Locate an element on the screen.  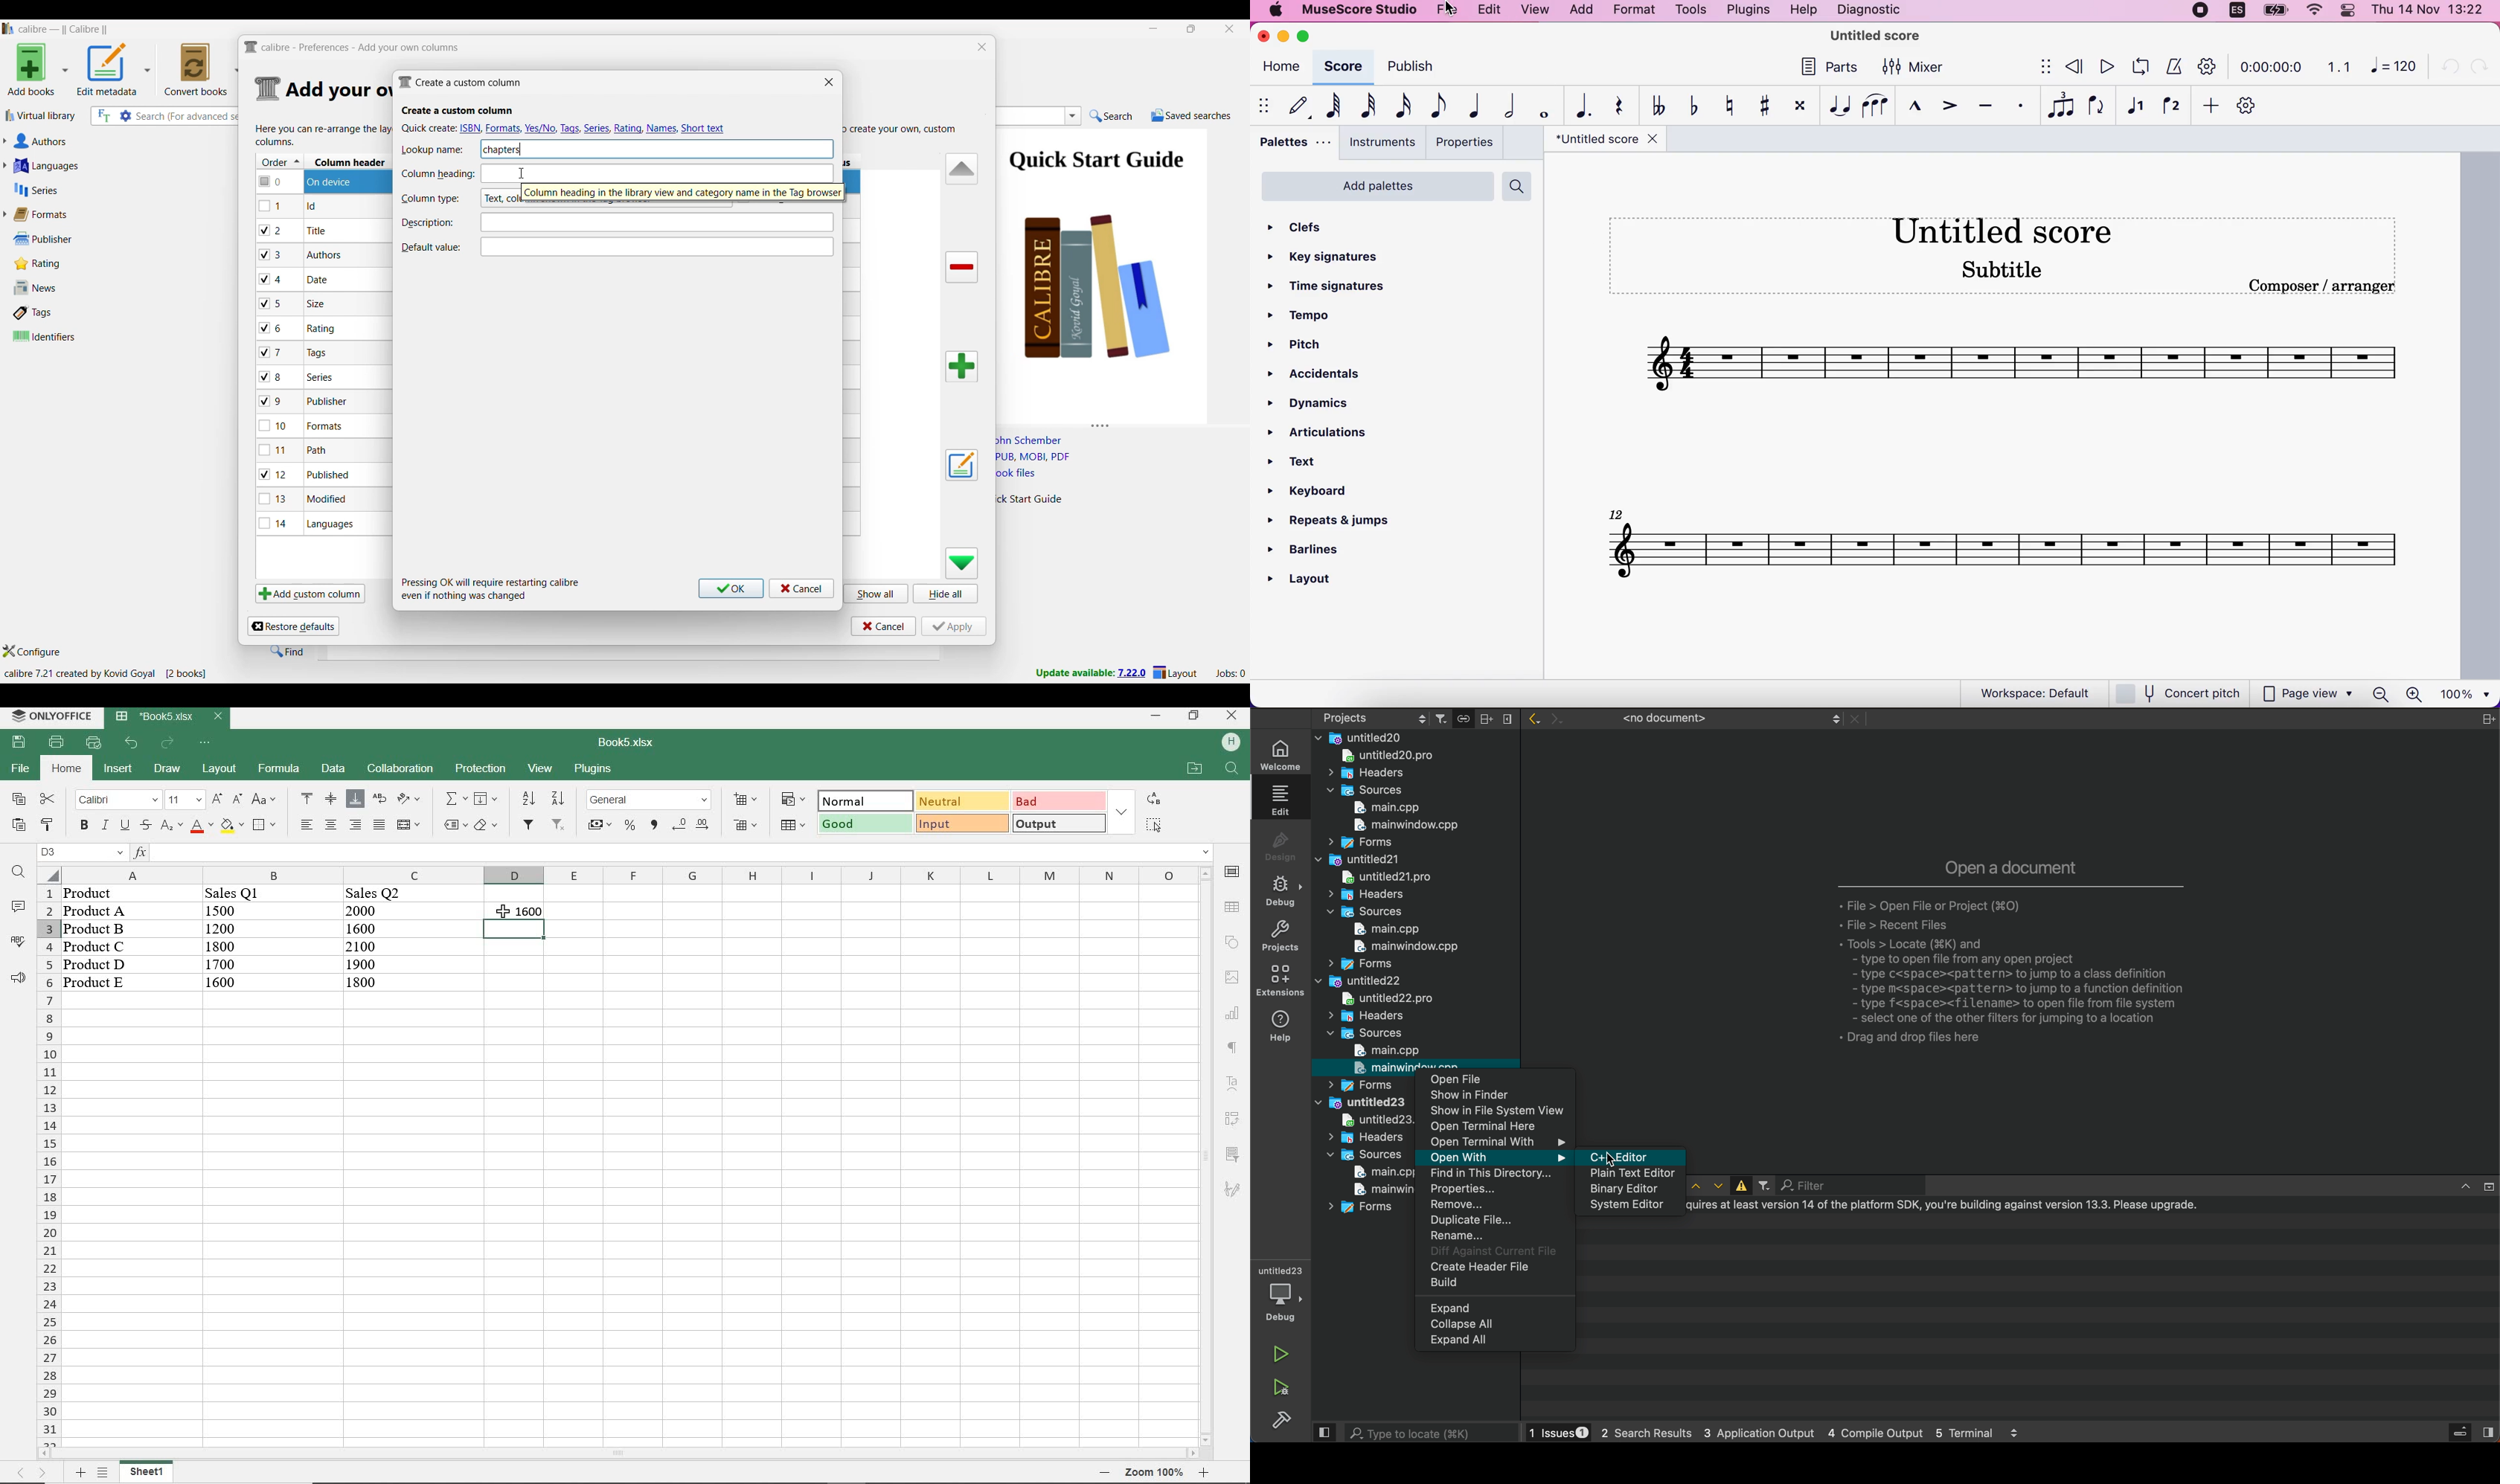
properties is located at coordinates (1463, 144).